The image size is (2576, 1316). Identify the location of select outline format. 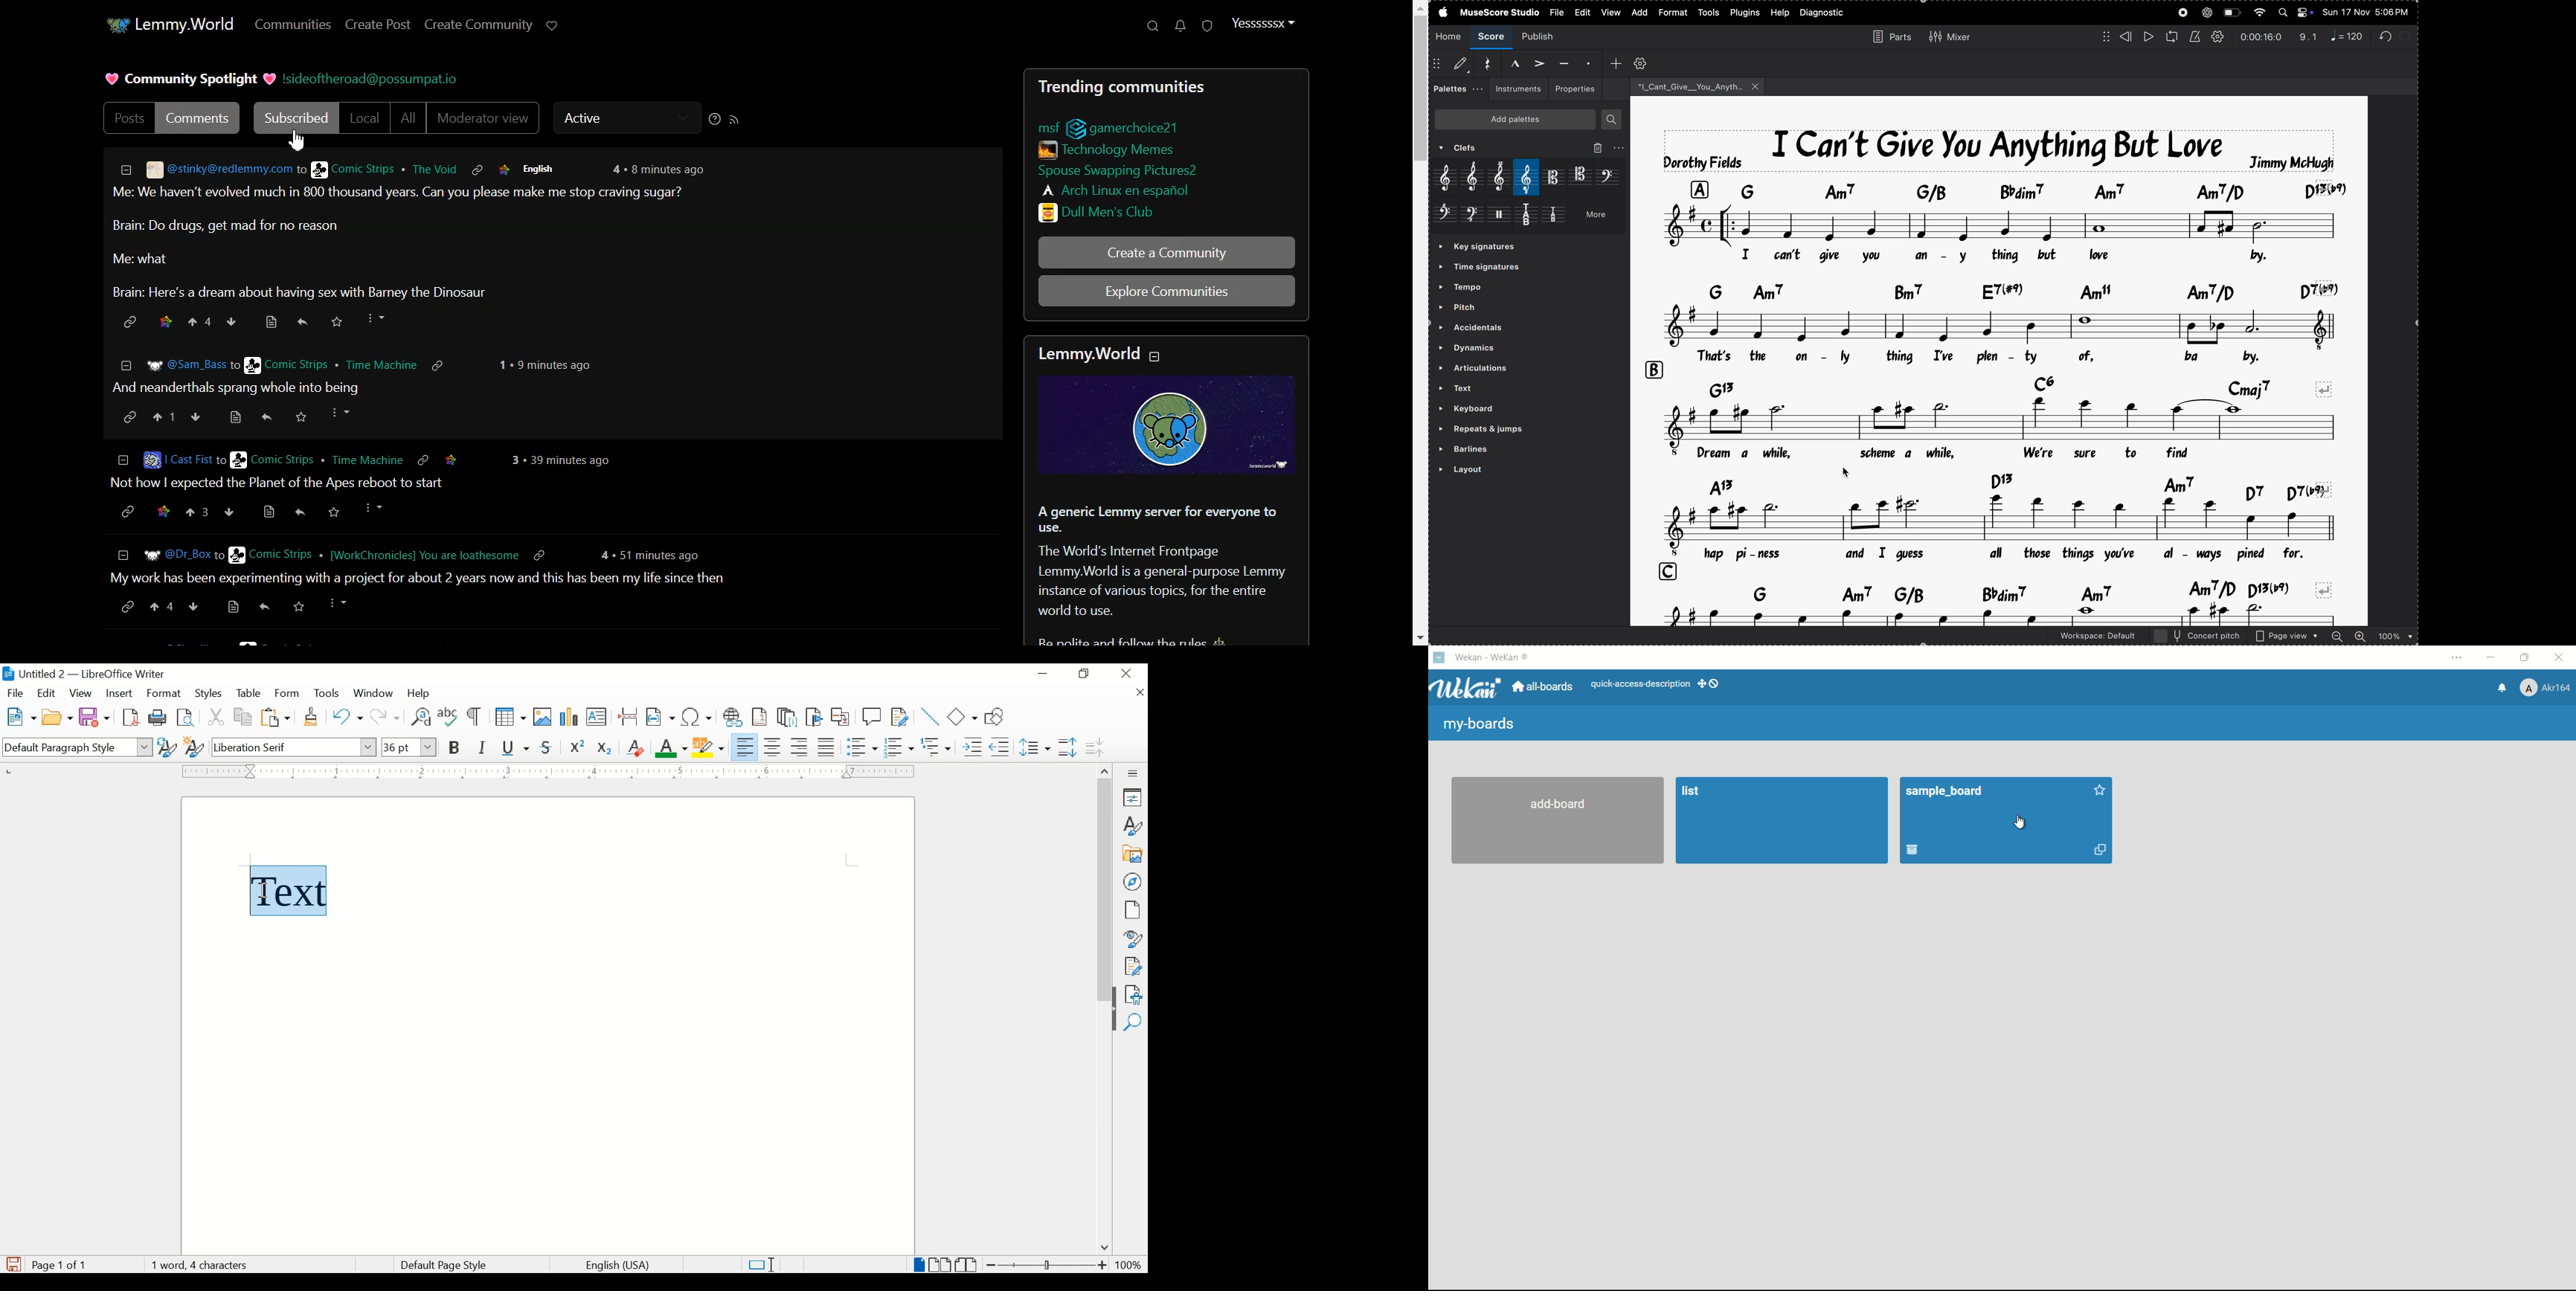
(937, 747).